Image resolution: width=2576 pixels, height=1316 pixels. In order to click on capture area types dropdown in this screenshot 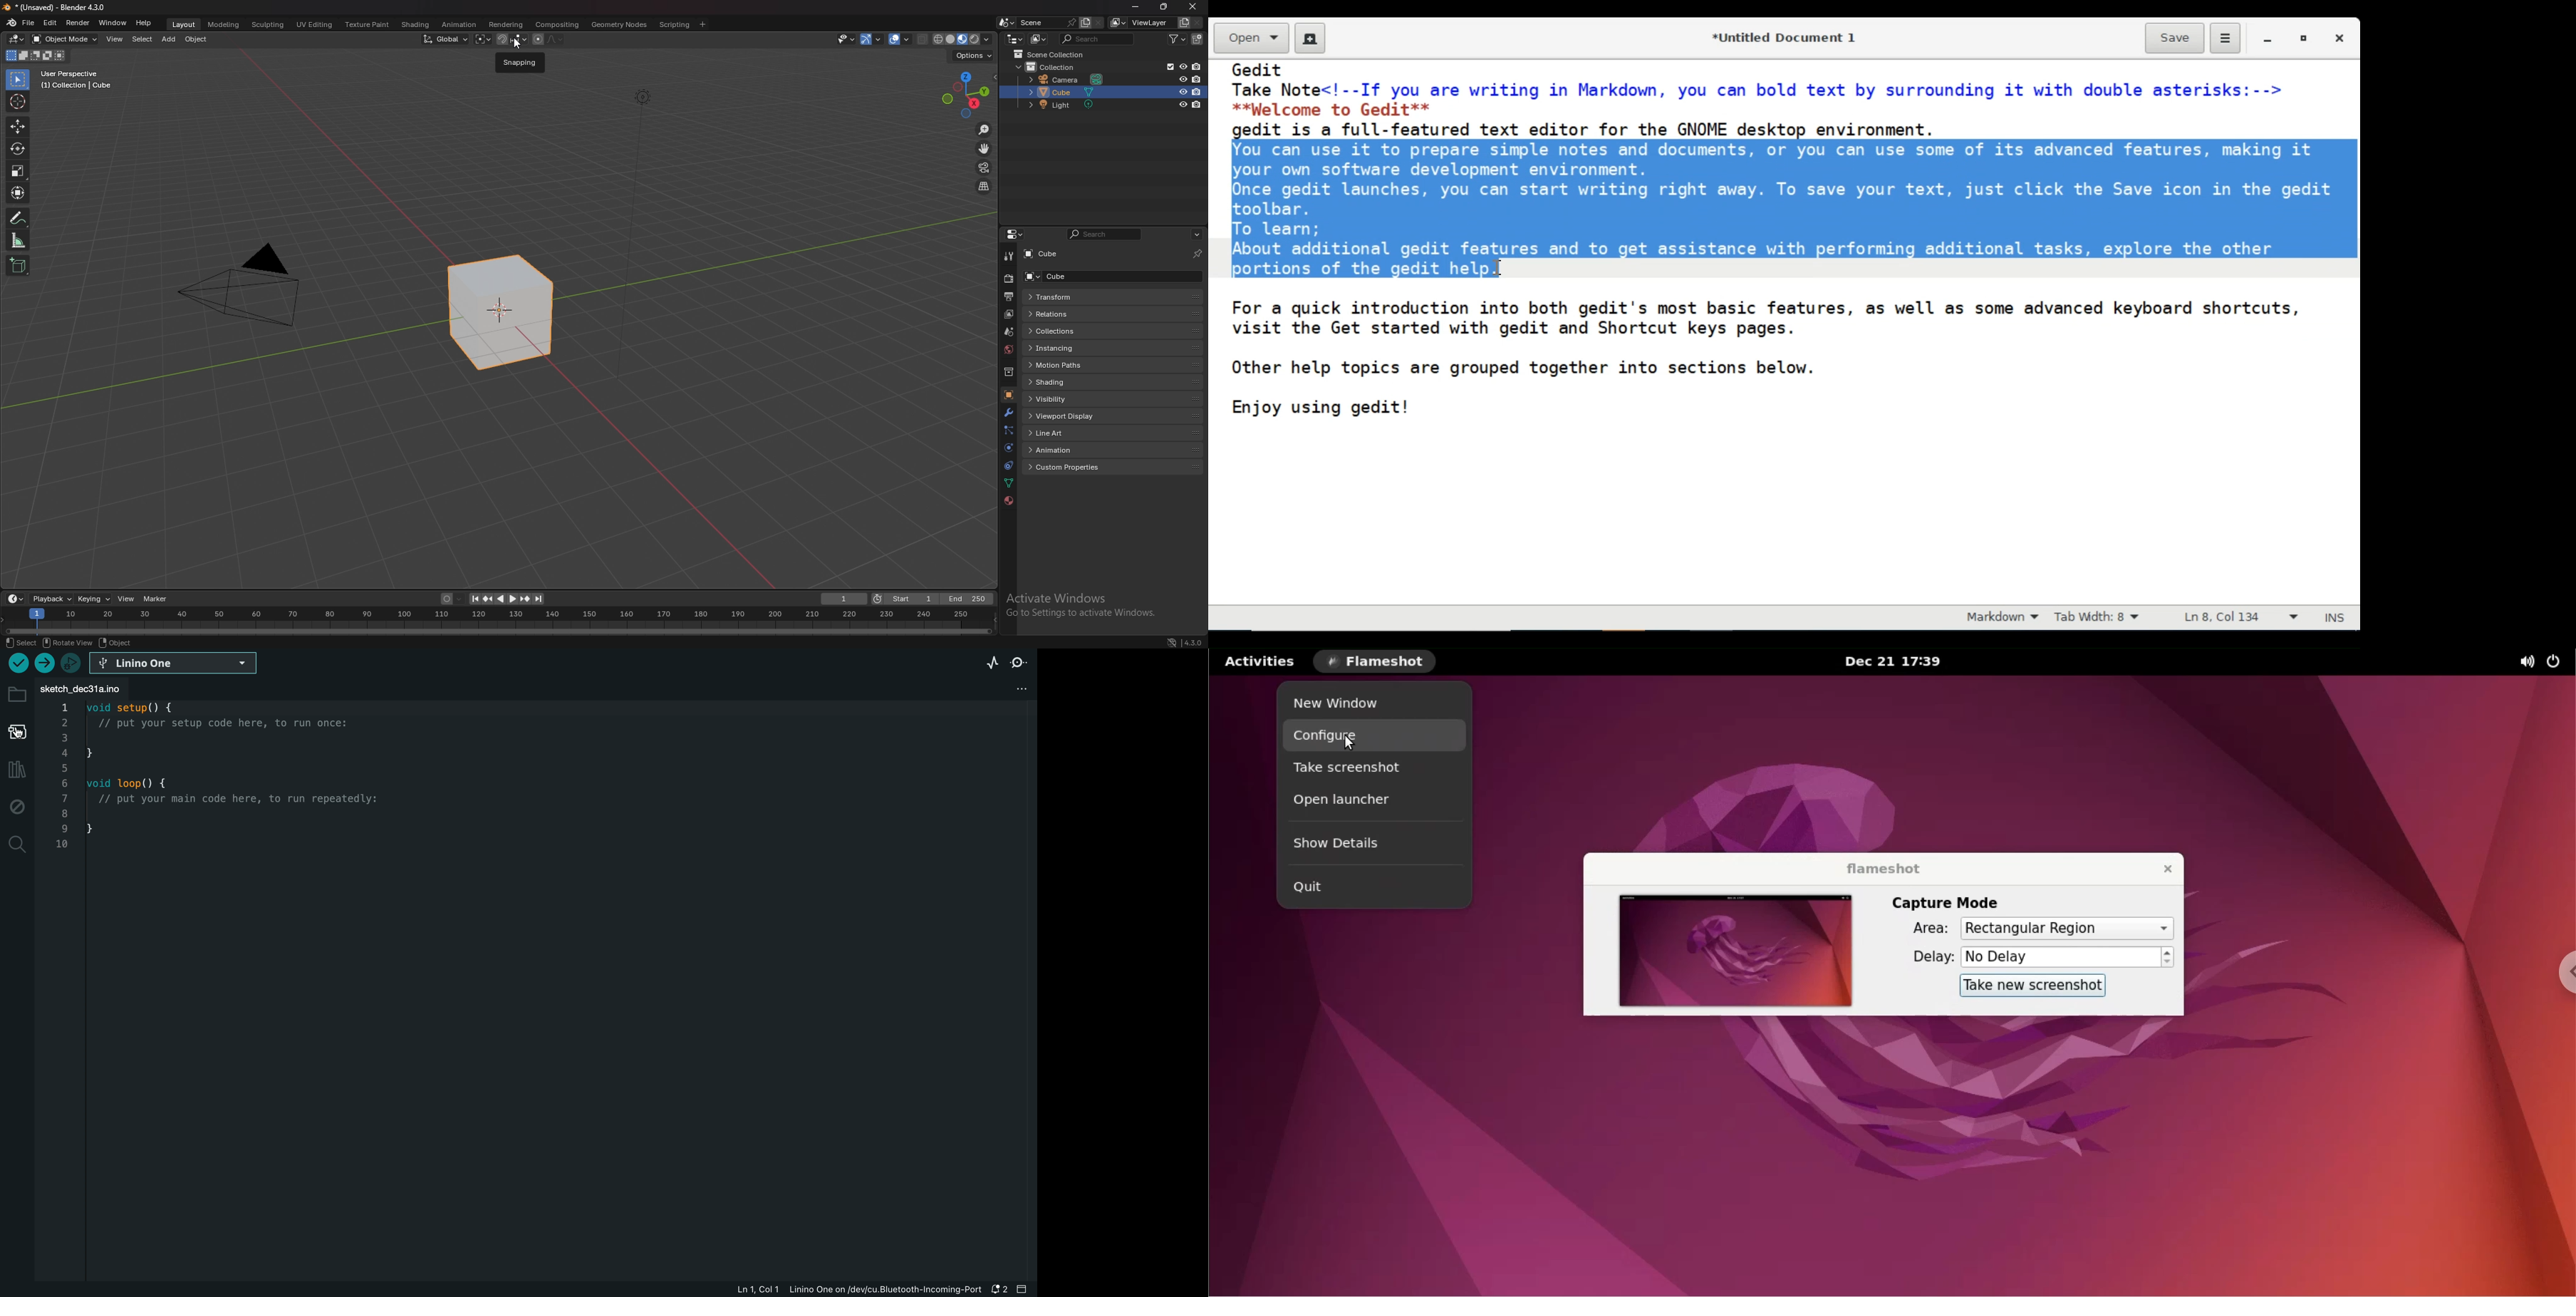, I will do `click(2067, 928)`.